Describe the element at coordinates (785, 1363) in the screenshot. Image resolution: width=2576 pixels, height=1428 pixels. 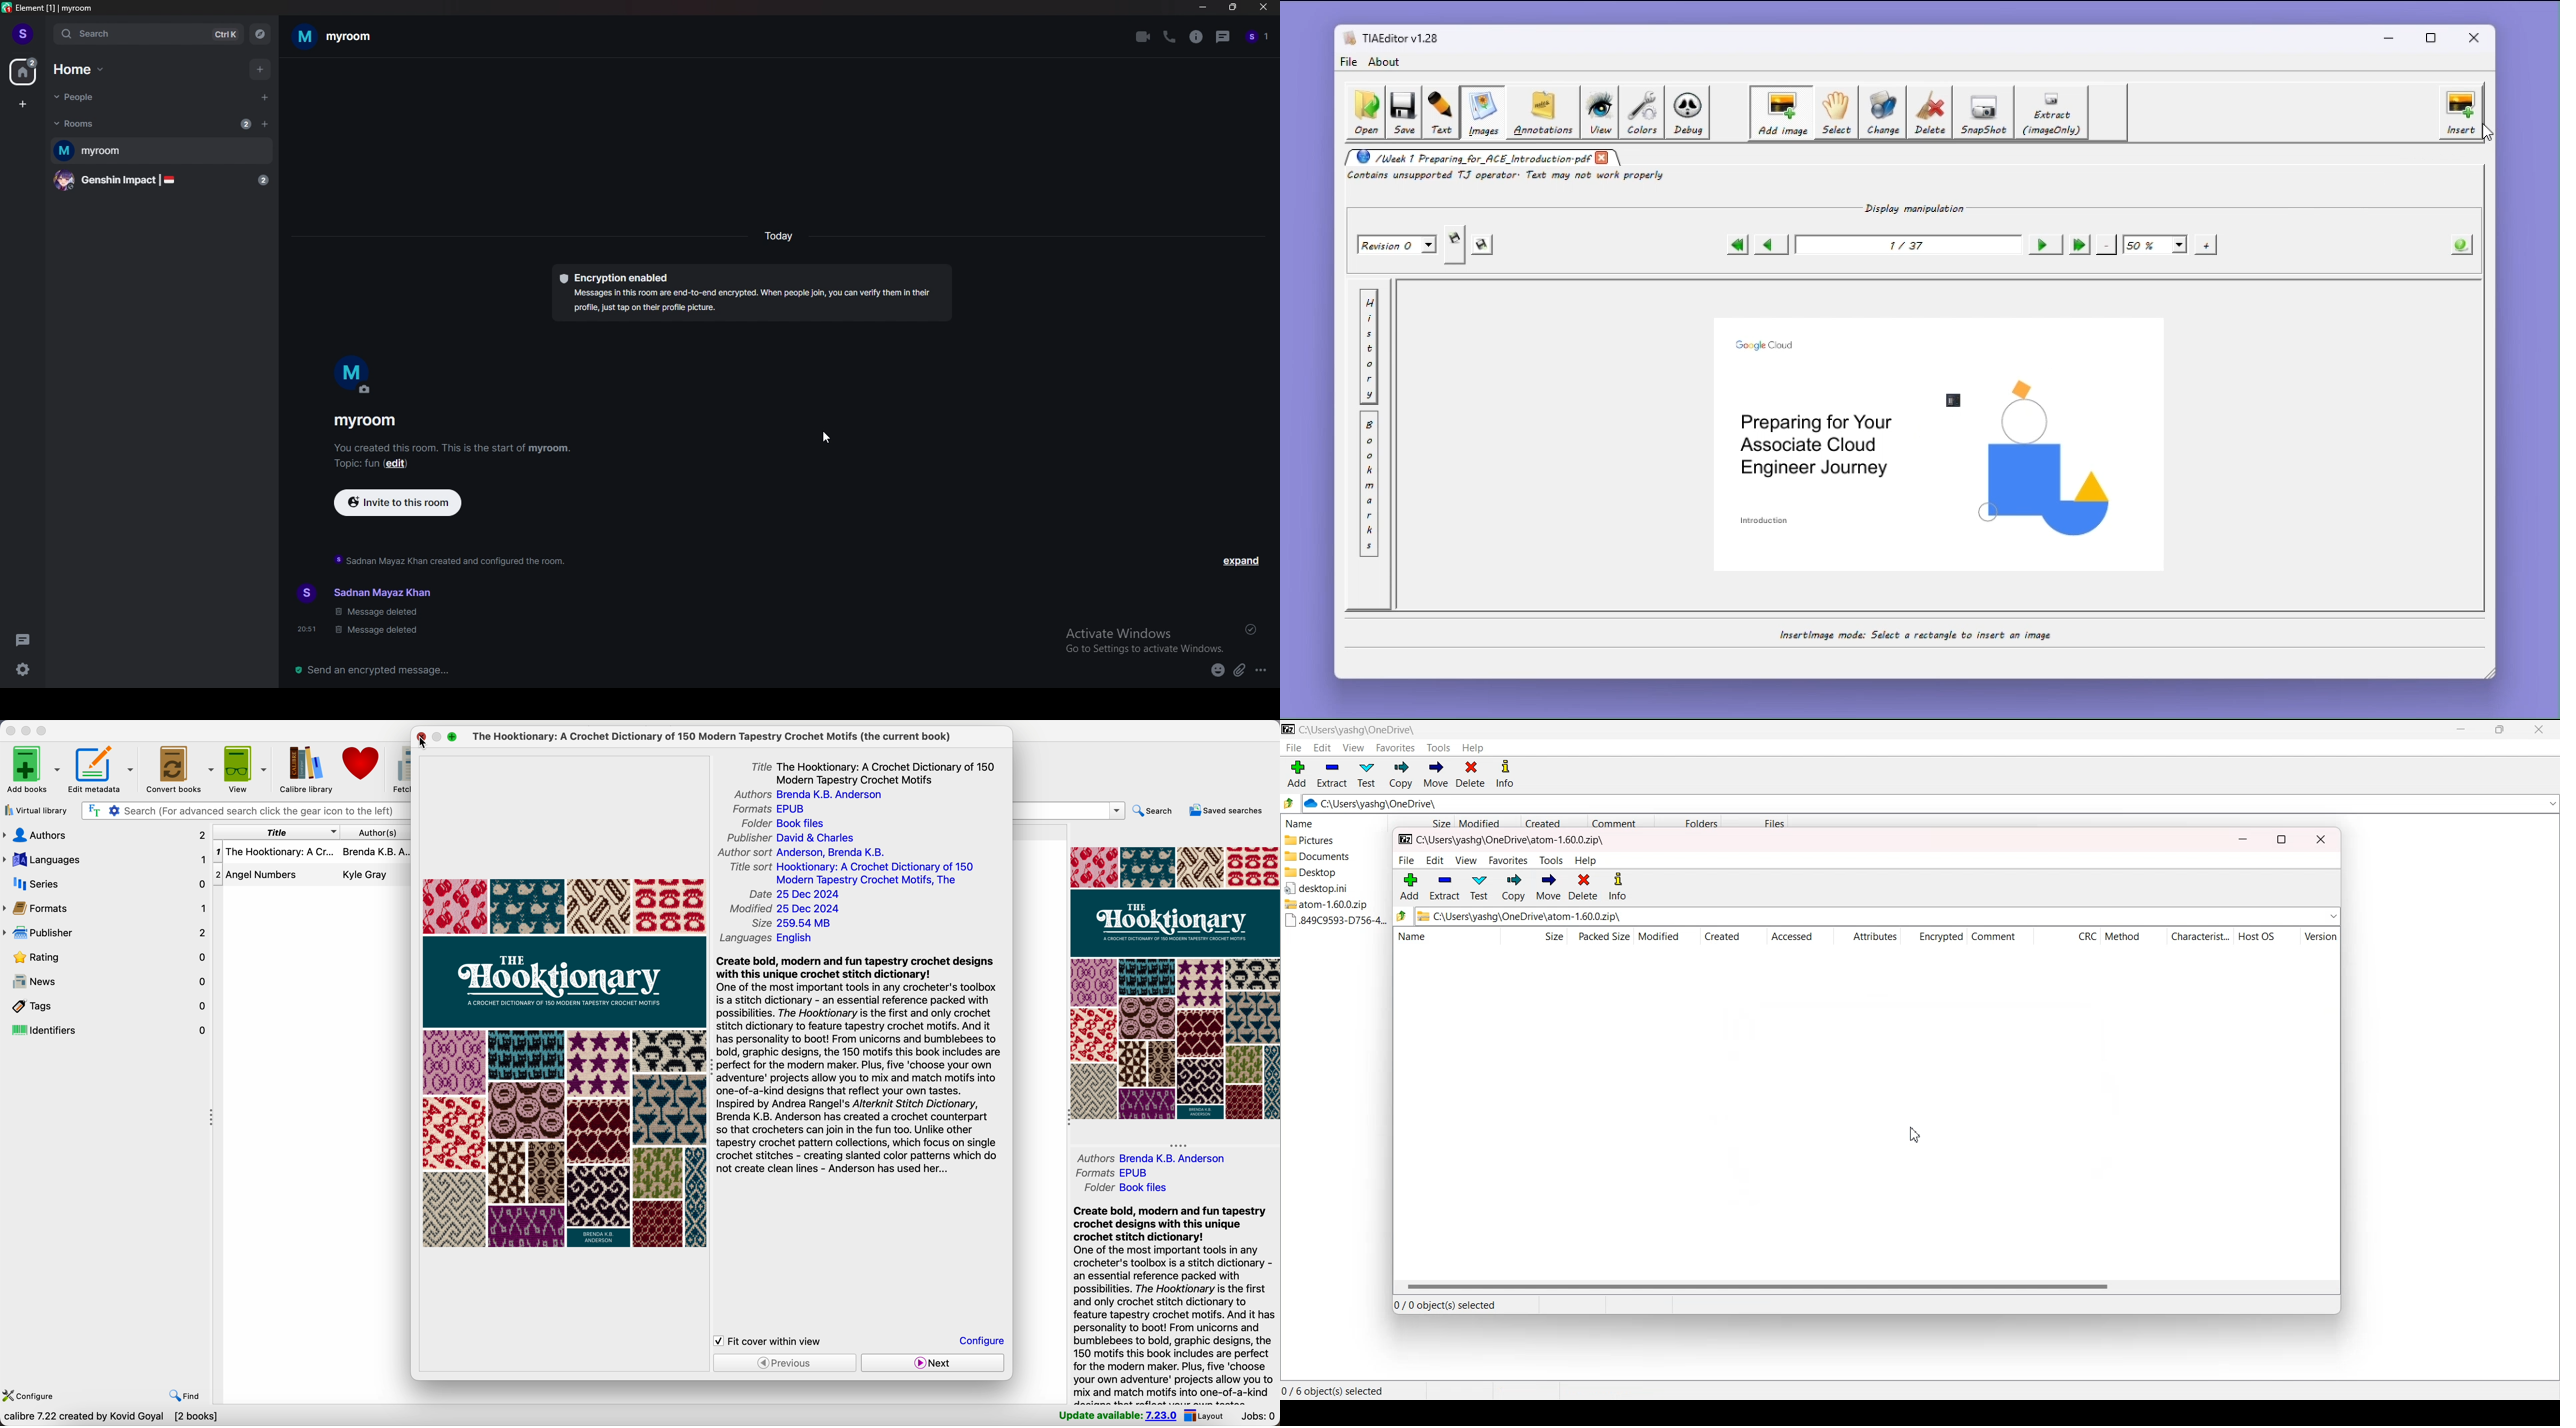
I see `previous` at that location.